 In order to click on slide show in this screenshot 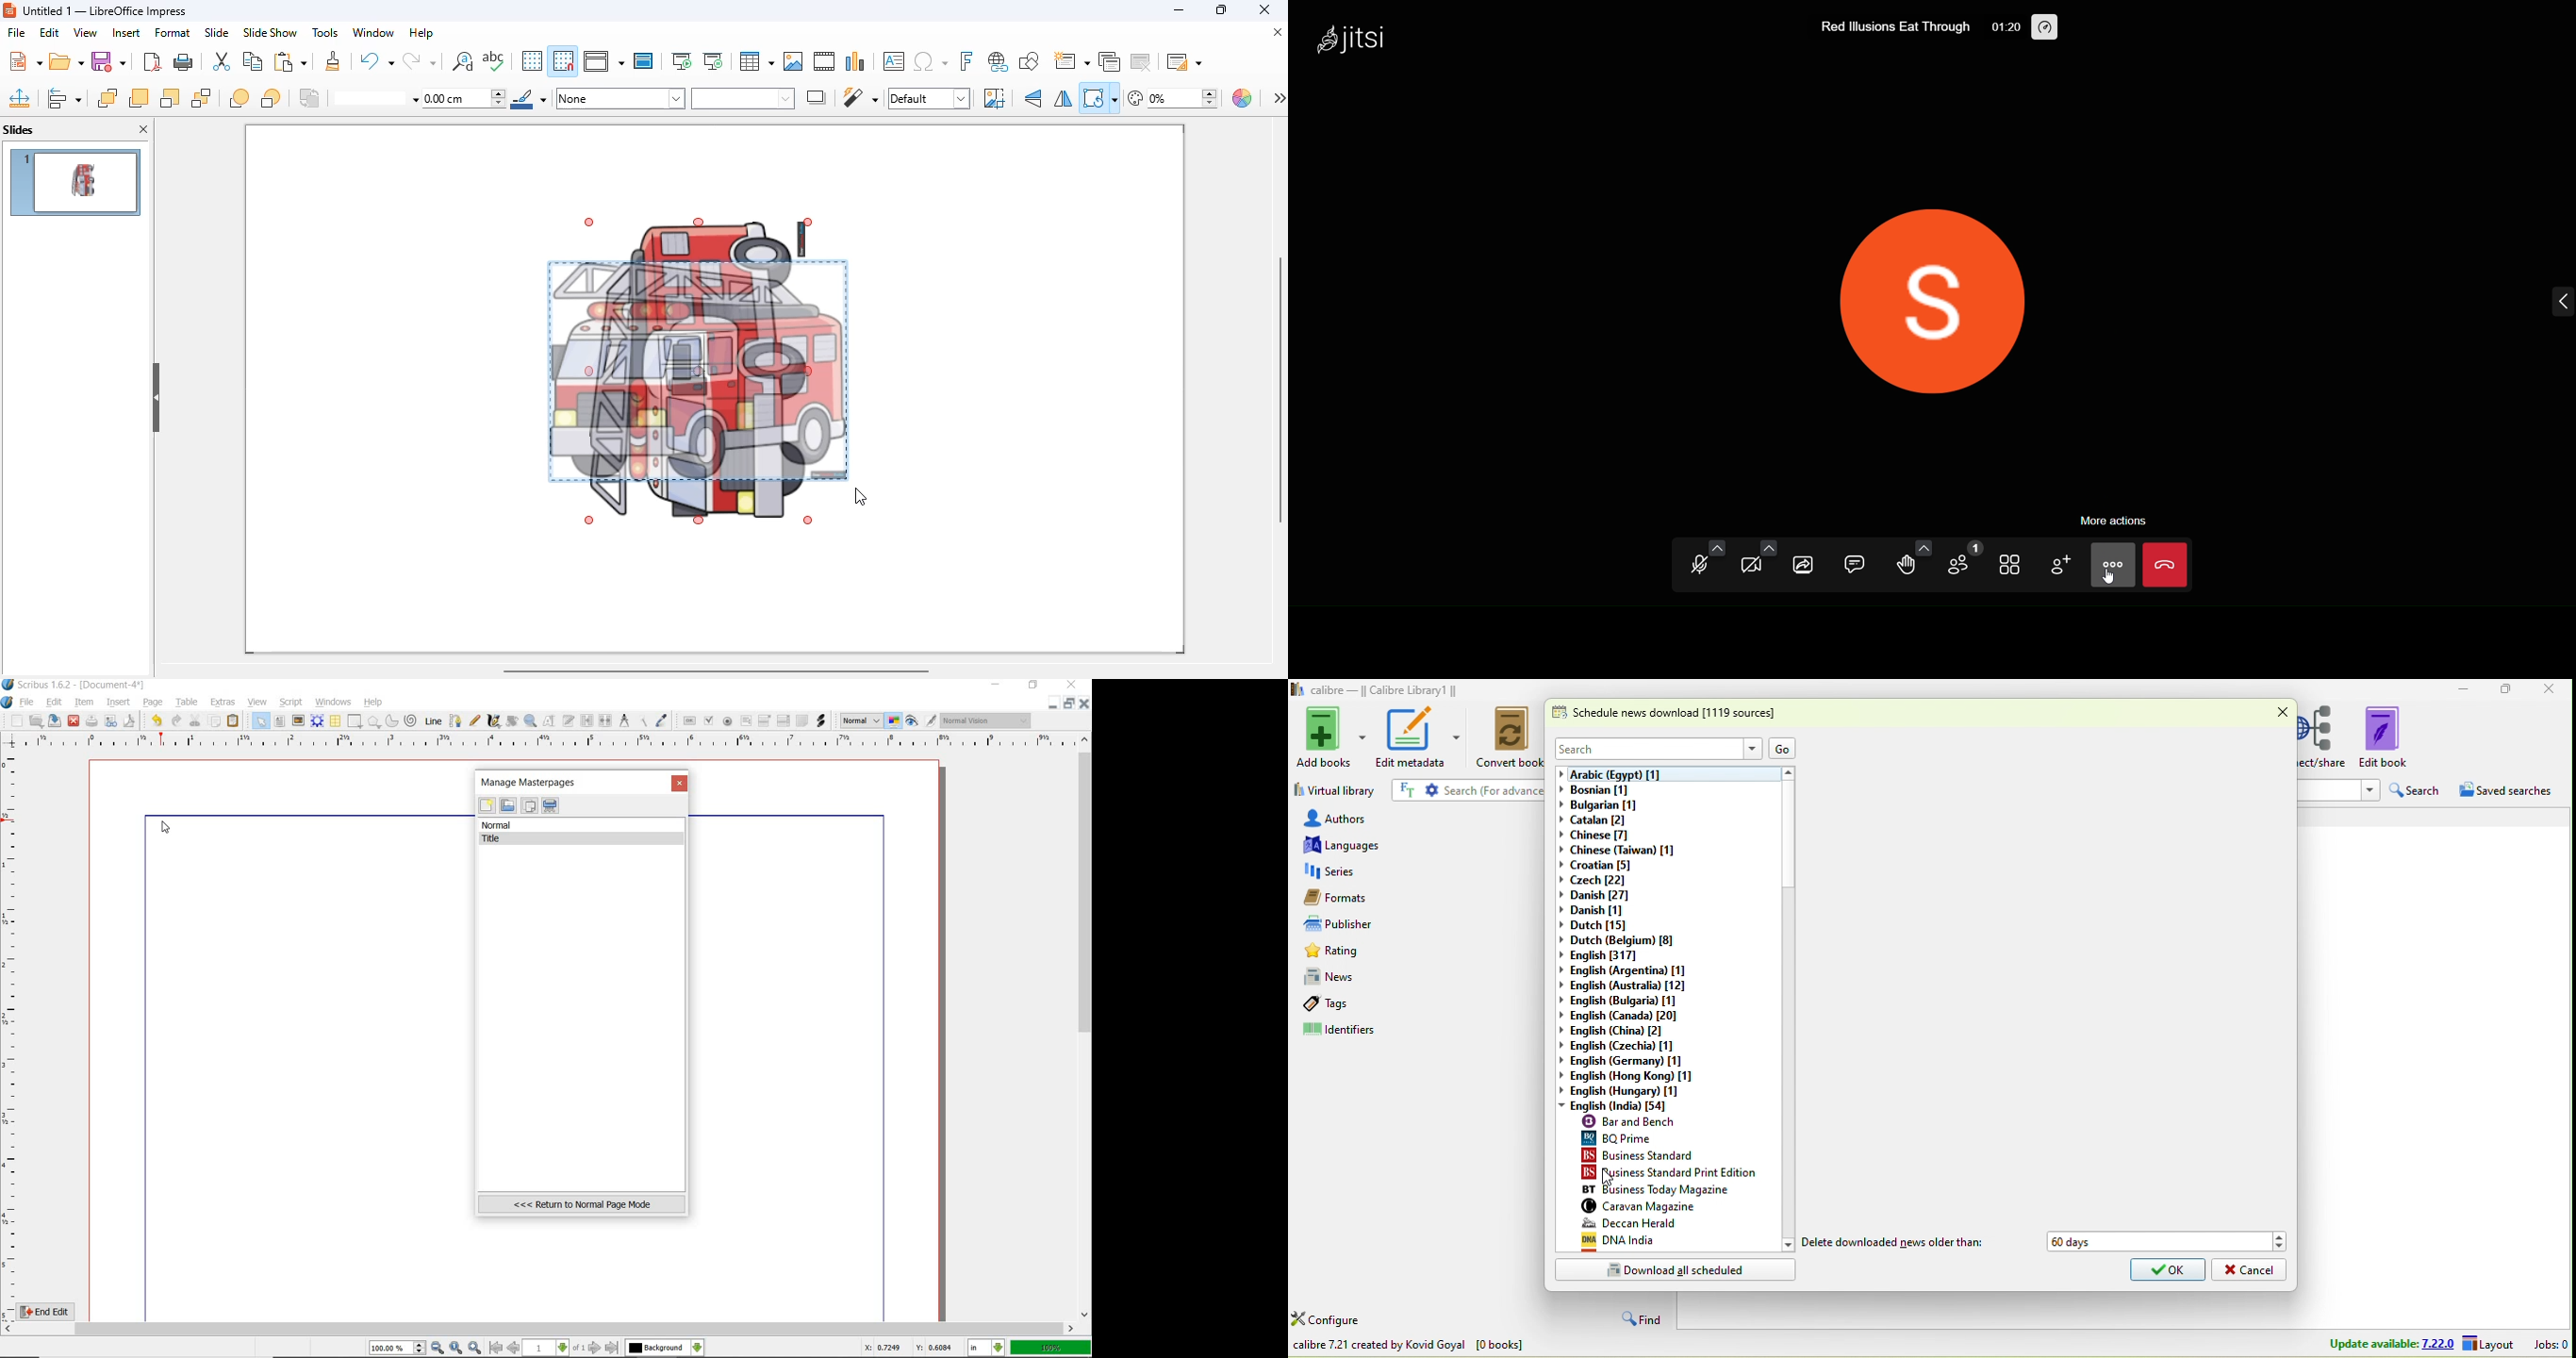, I will do `click(270, 32)`.